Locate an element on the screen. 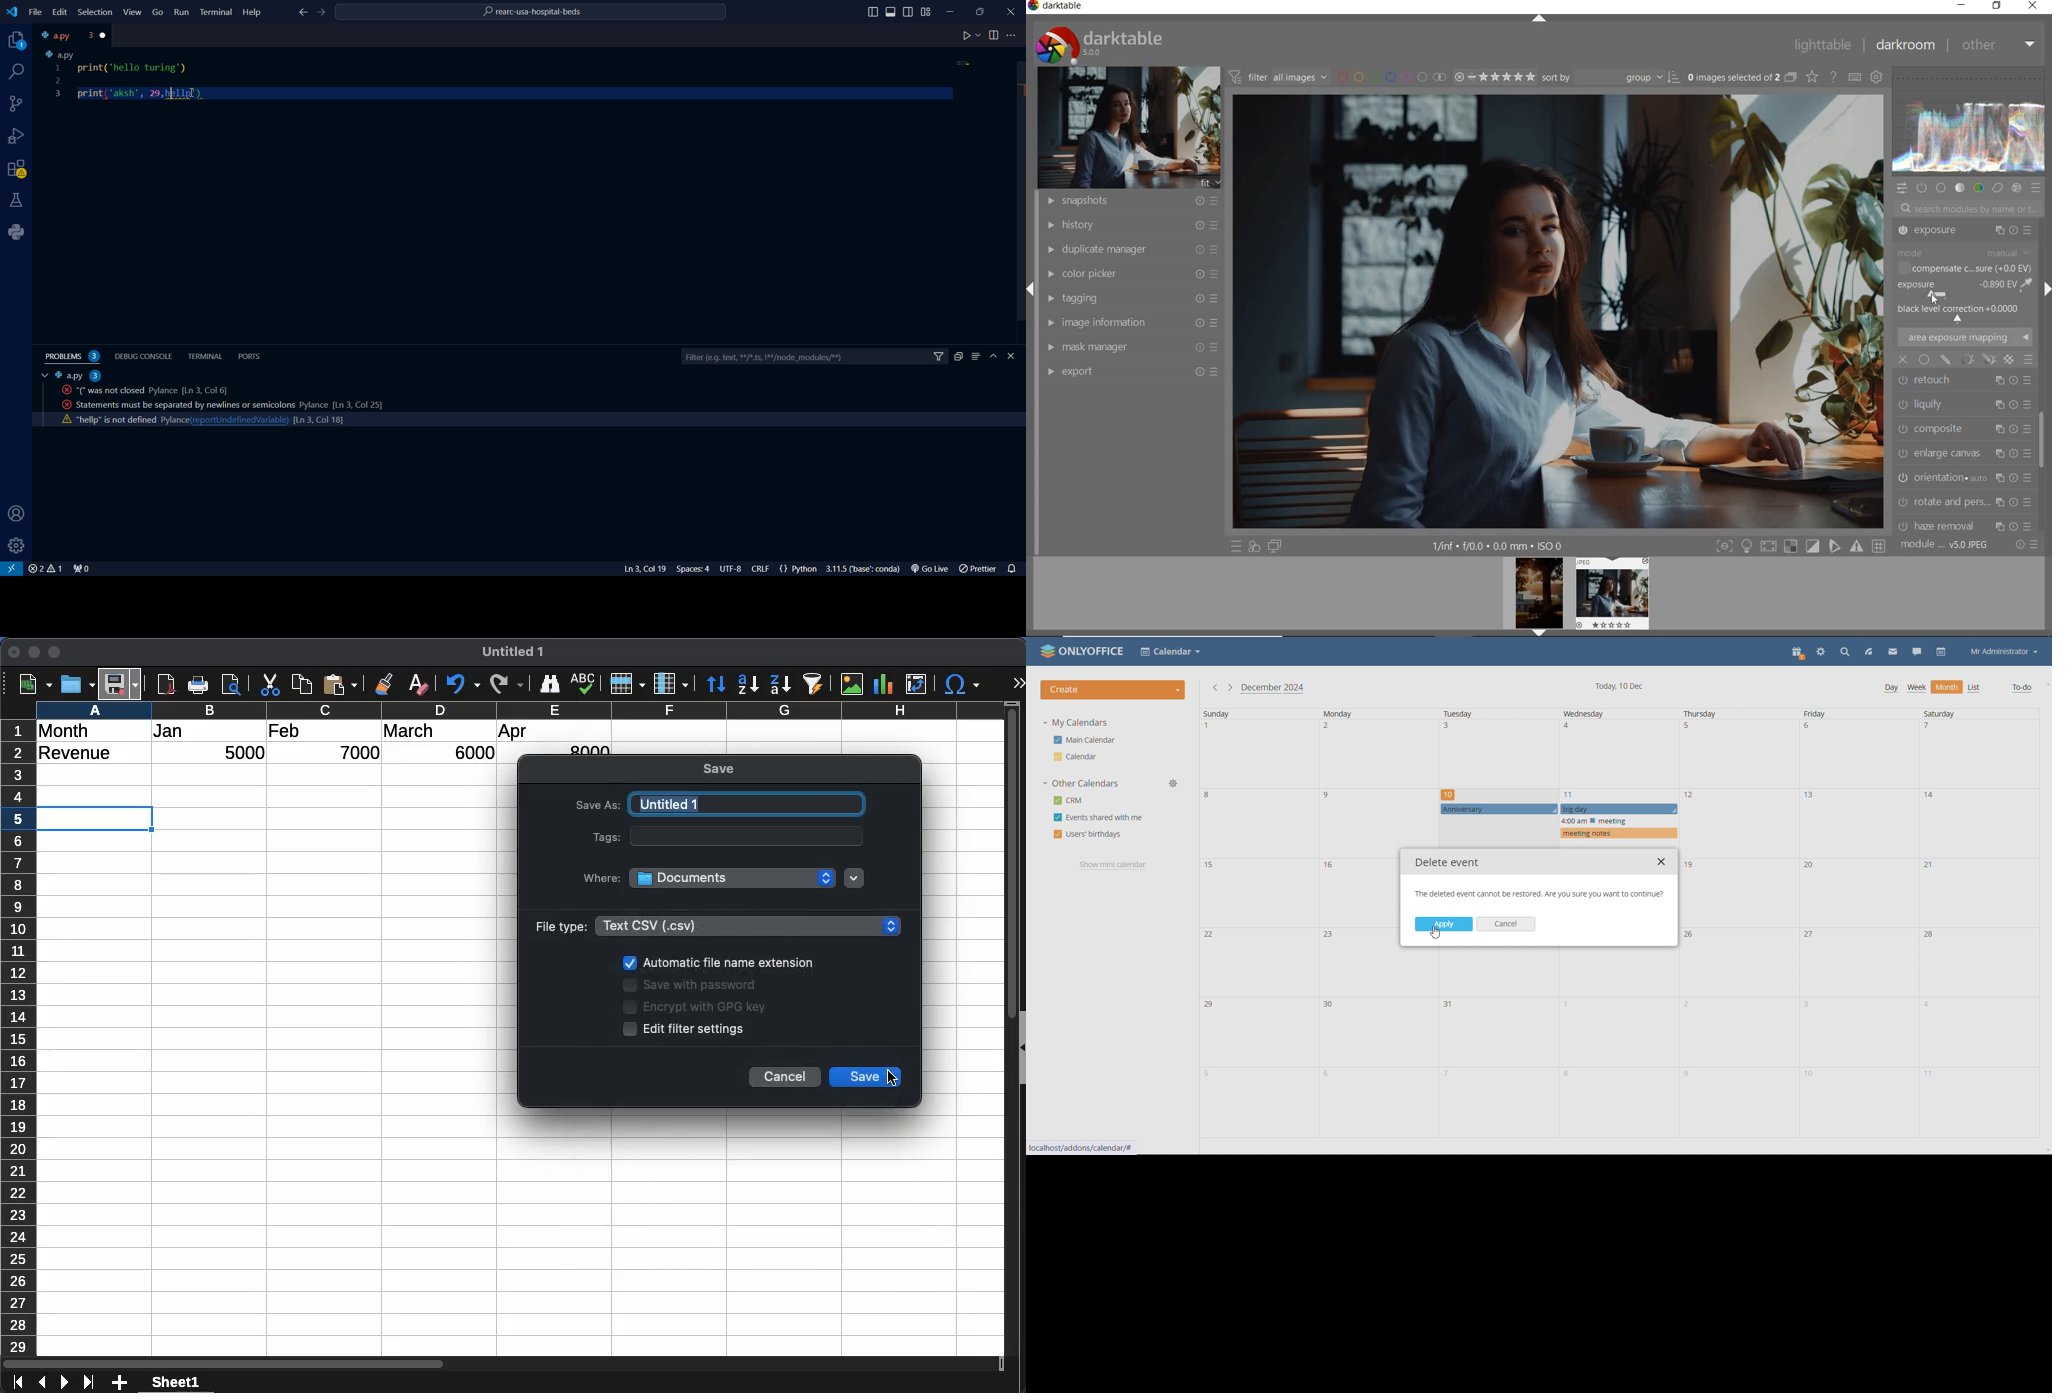 The width and height of the screenshot is (2072, 1400). CHANGE TYPE OF OVERRELAY is located at coordinates (1811, 76).